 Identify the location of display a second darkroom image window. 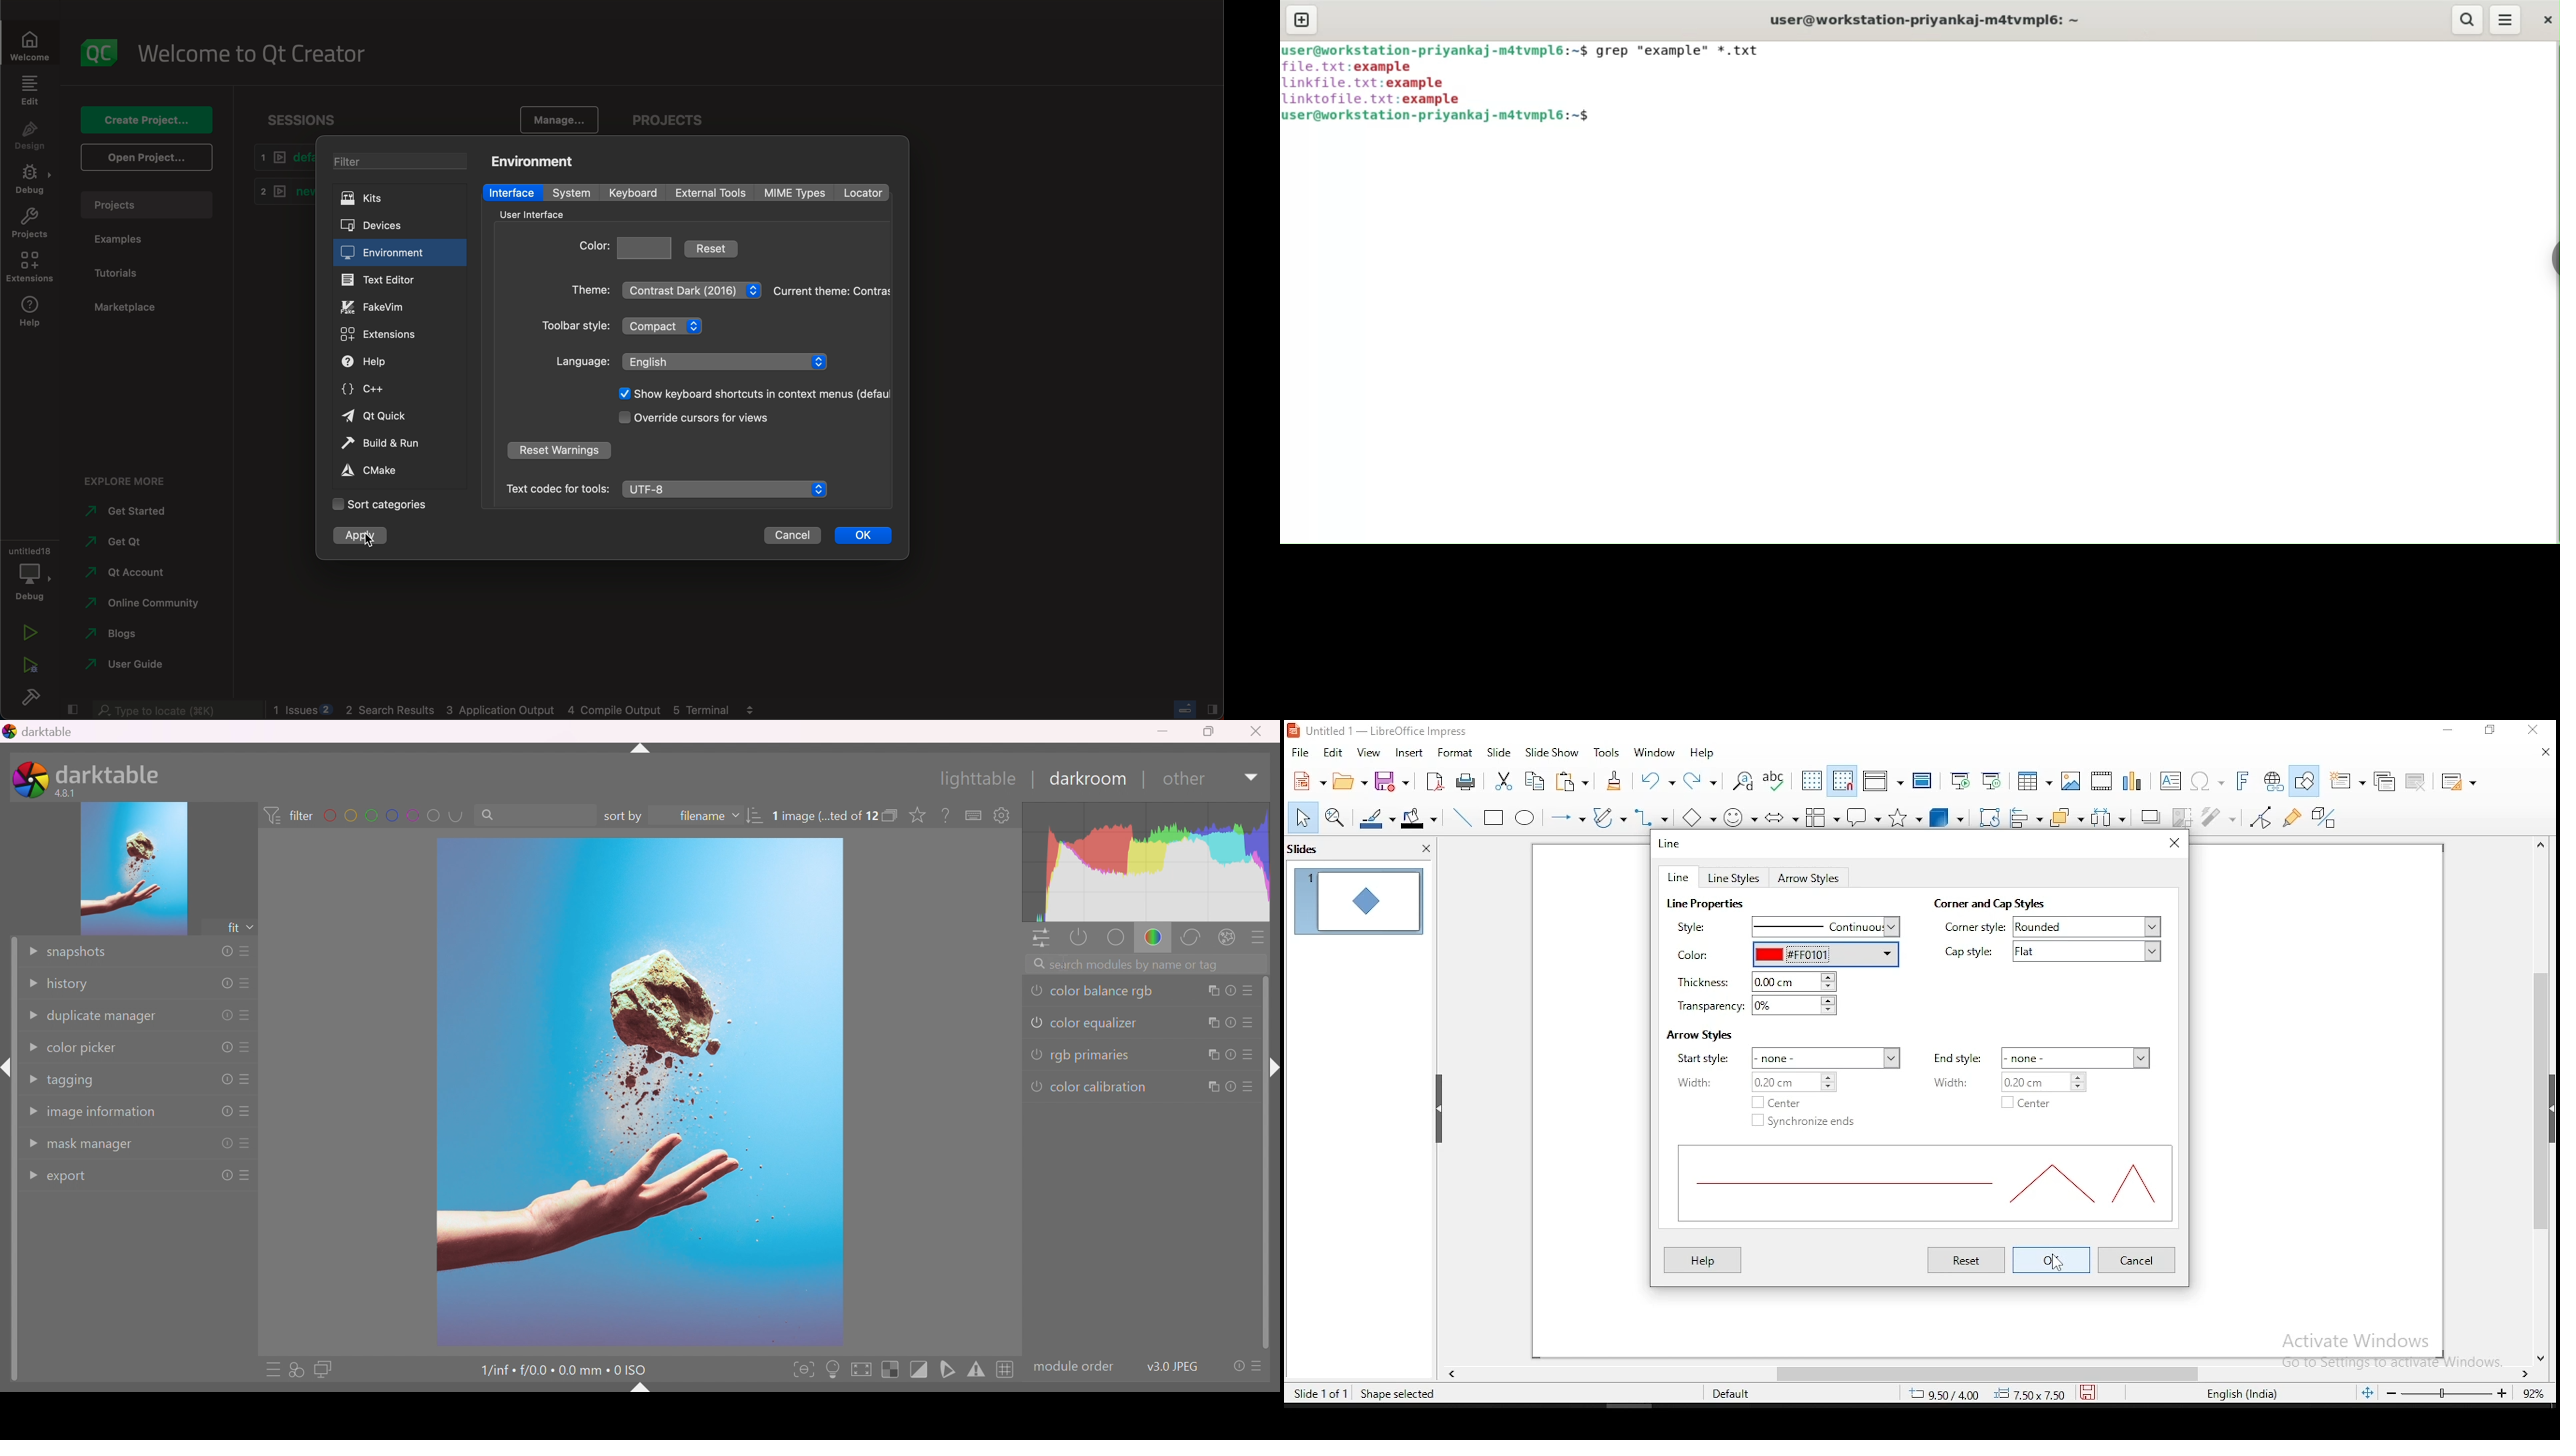
(325, 1369).